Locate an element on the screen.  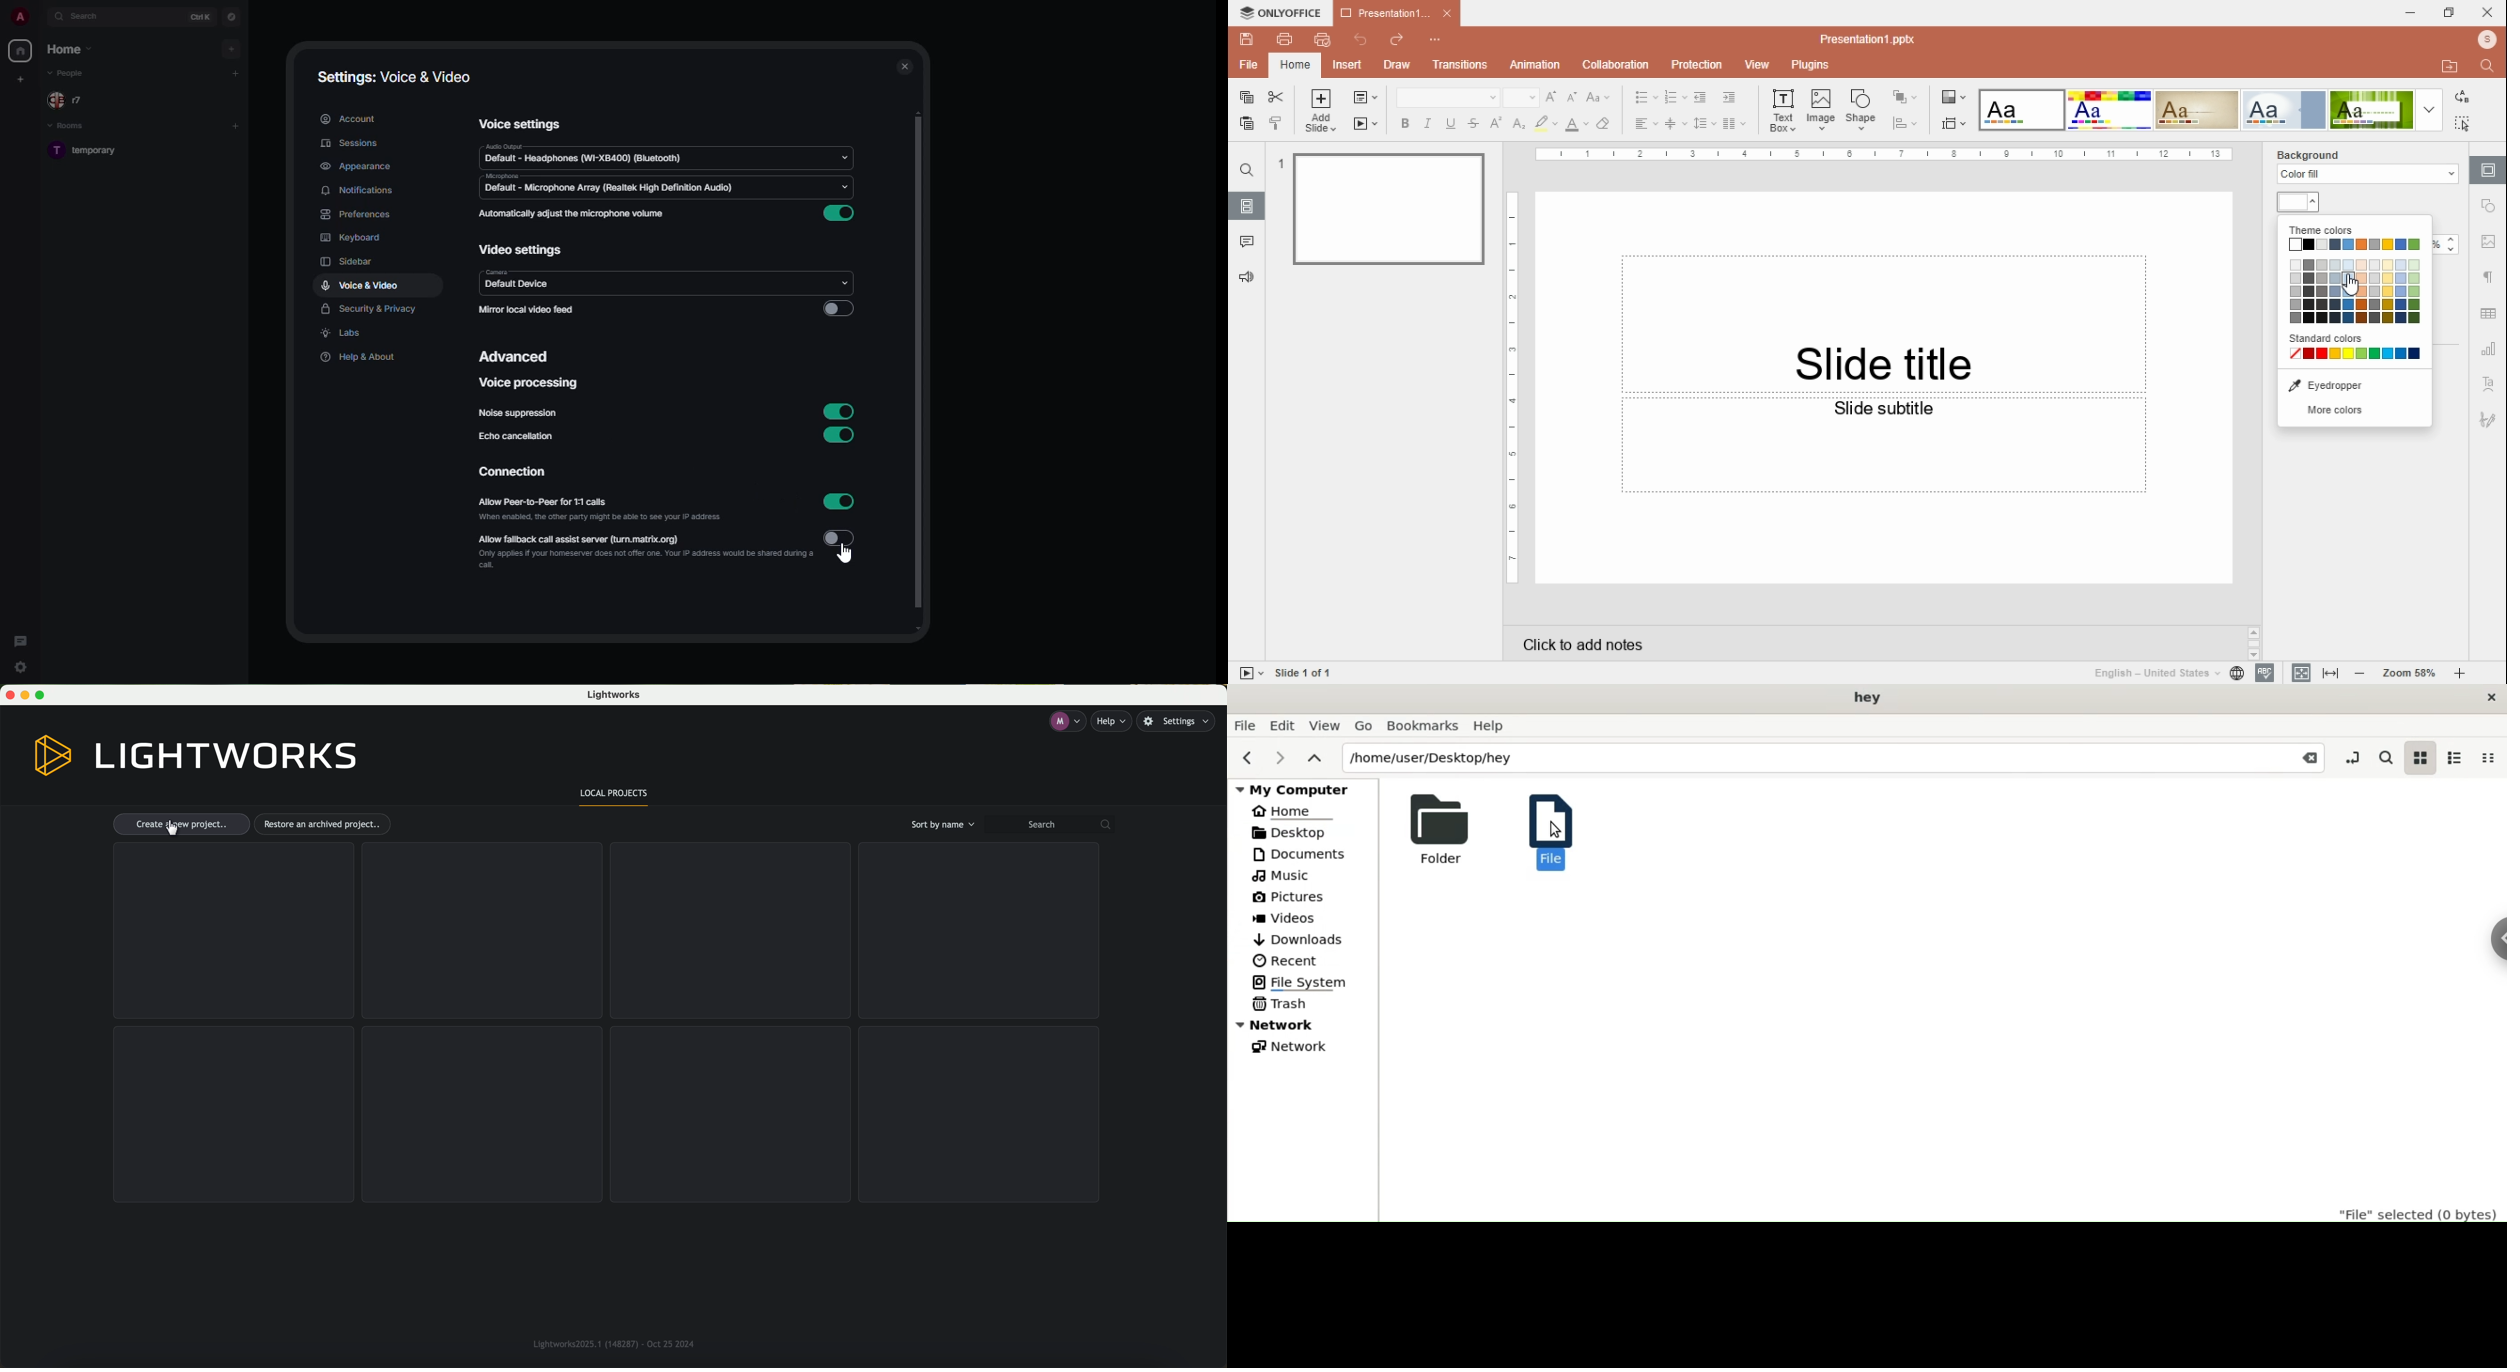
close window is located at coordinates (2487, 13).